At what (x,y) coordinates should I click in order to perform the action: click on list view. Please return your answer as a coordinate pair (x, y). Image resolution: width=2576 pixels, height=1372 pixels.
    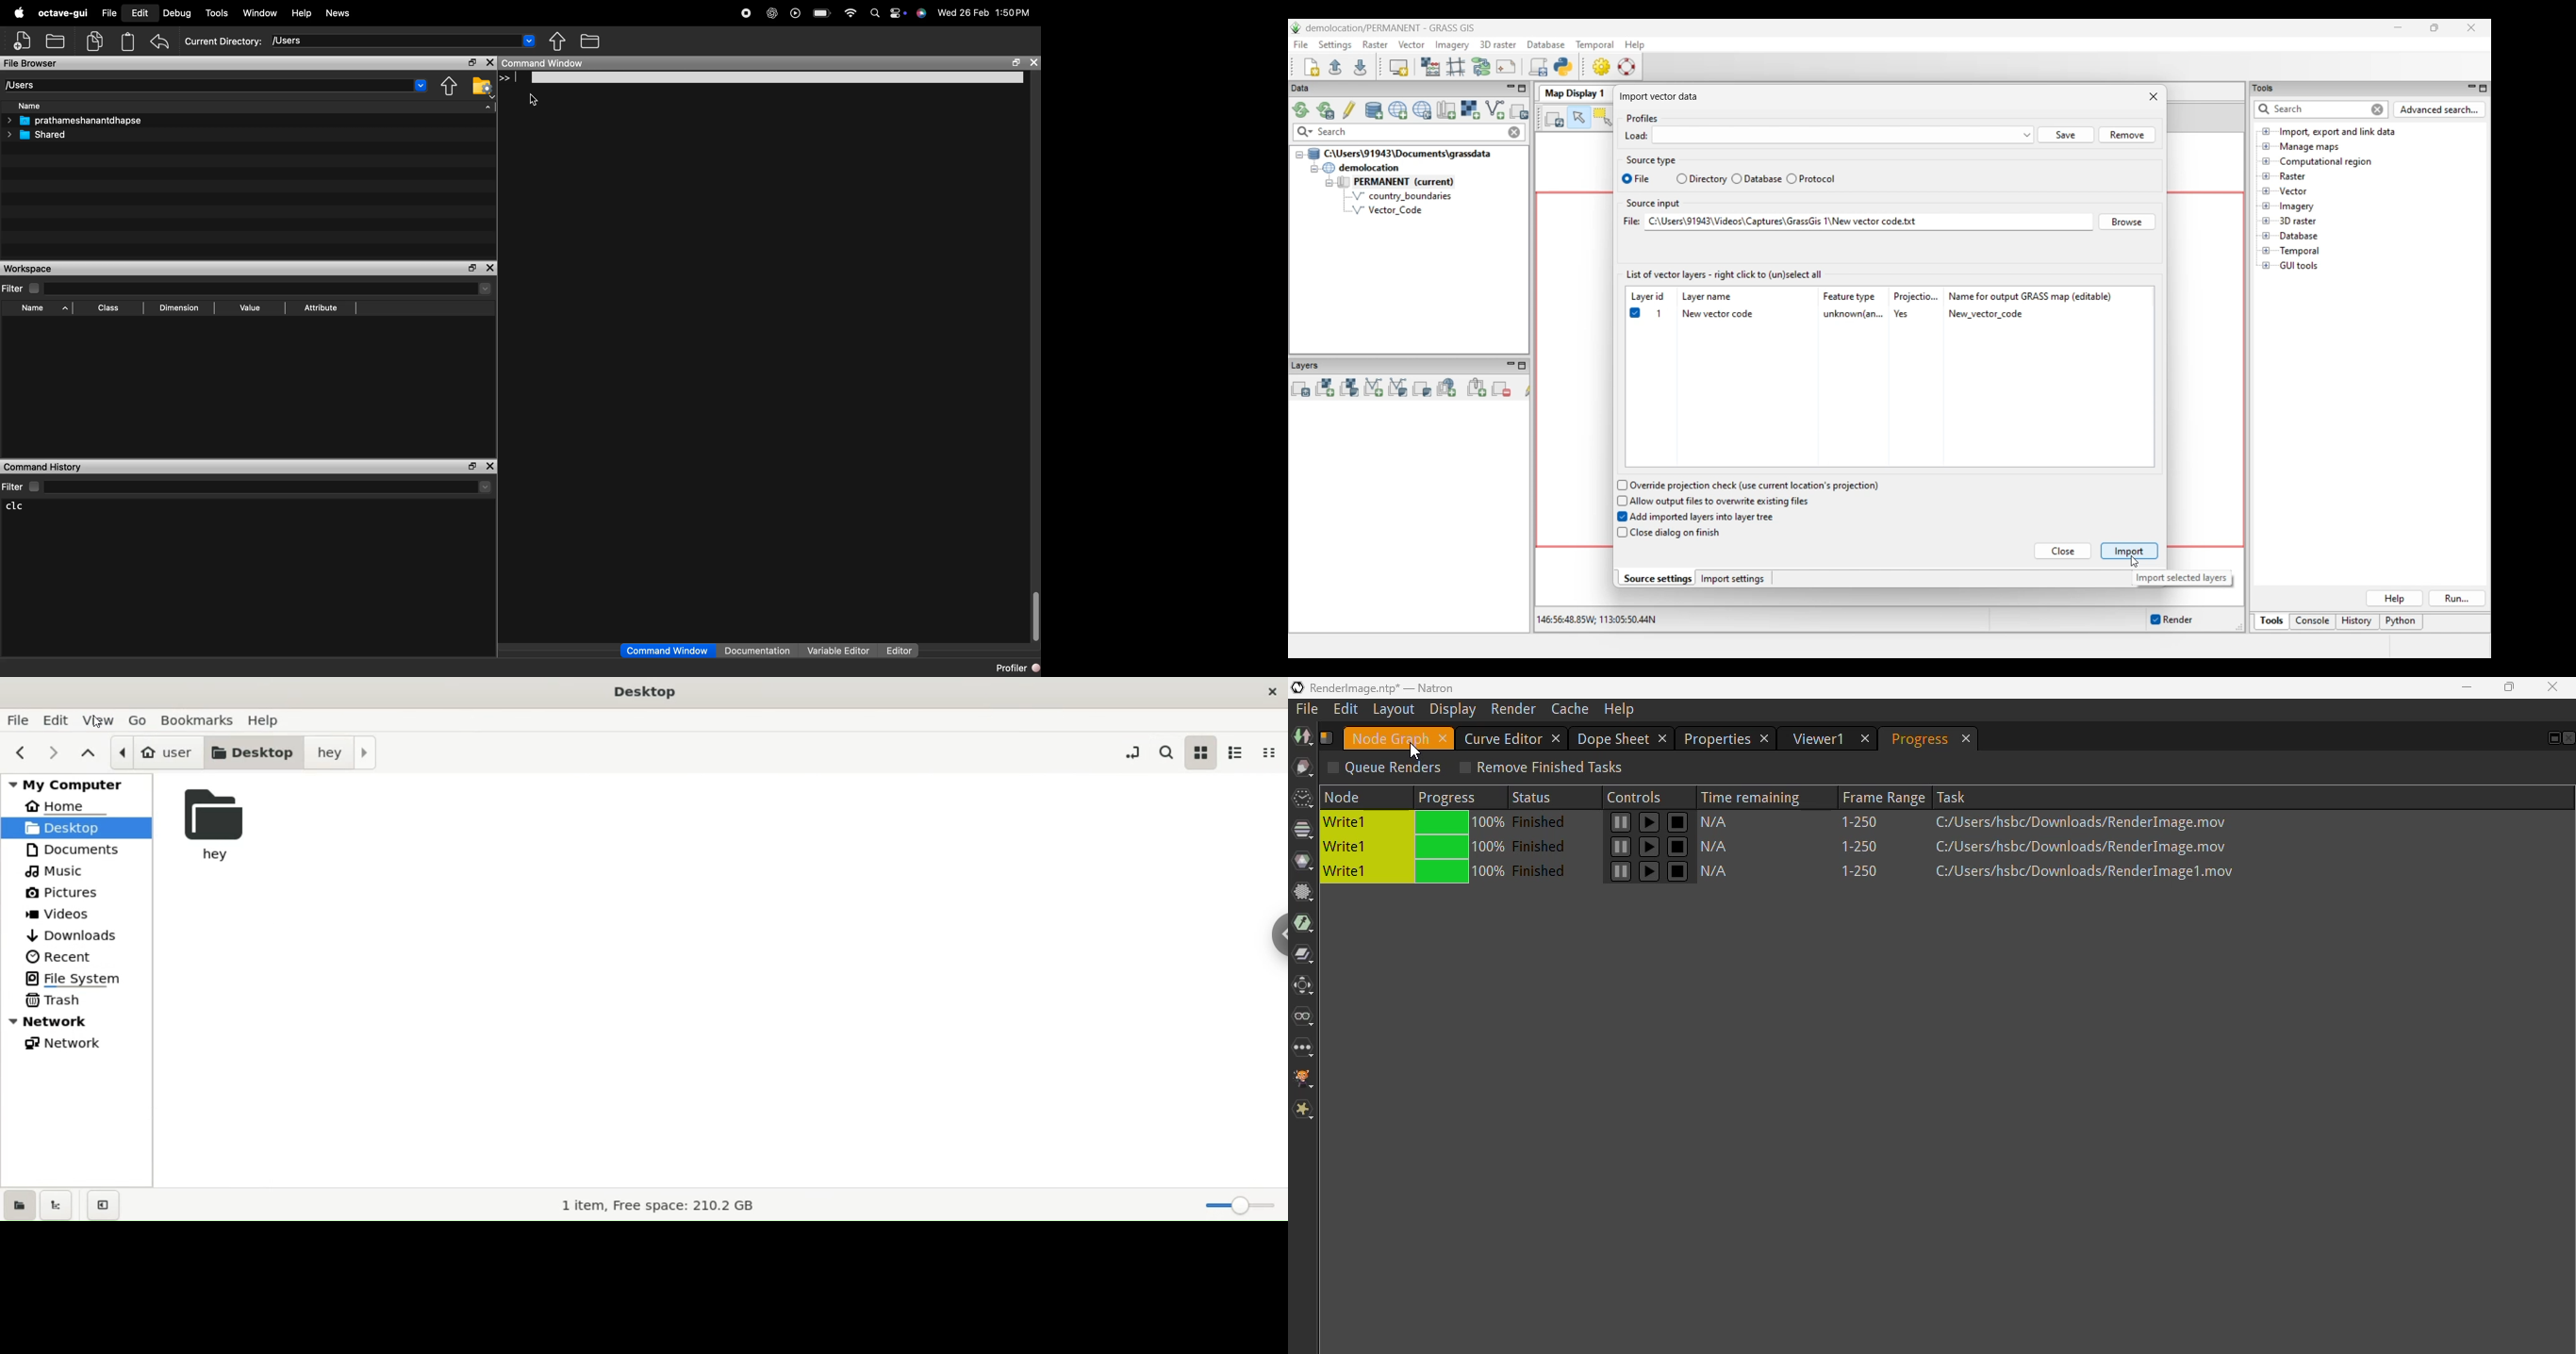
    Looking at the image, I should click on (1237, 751).